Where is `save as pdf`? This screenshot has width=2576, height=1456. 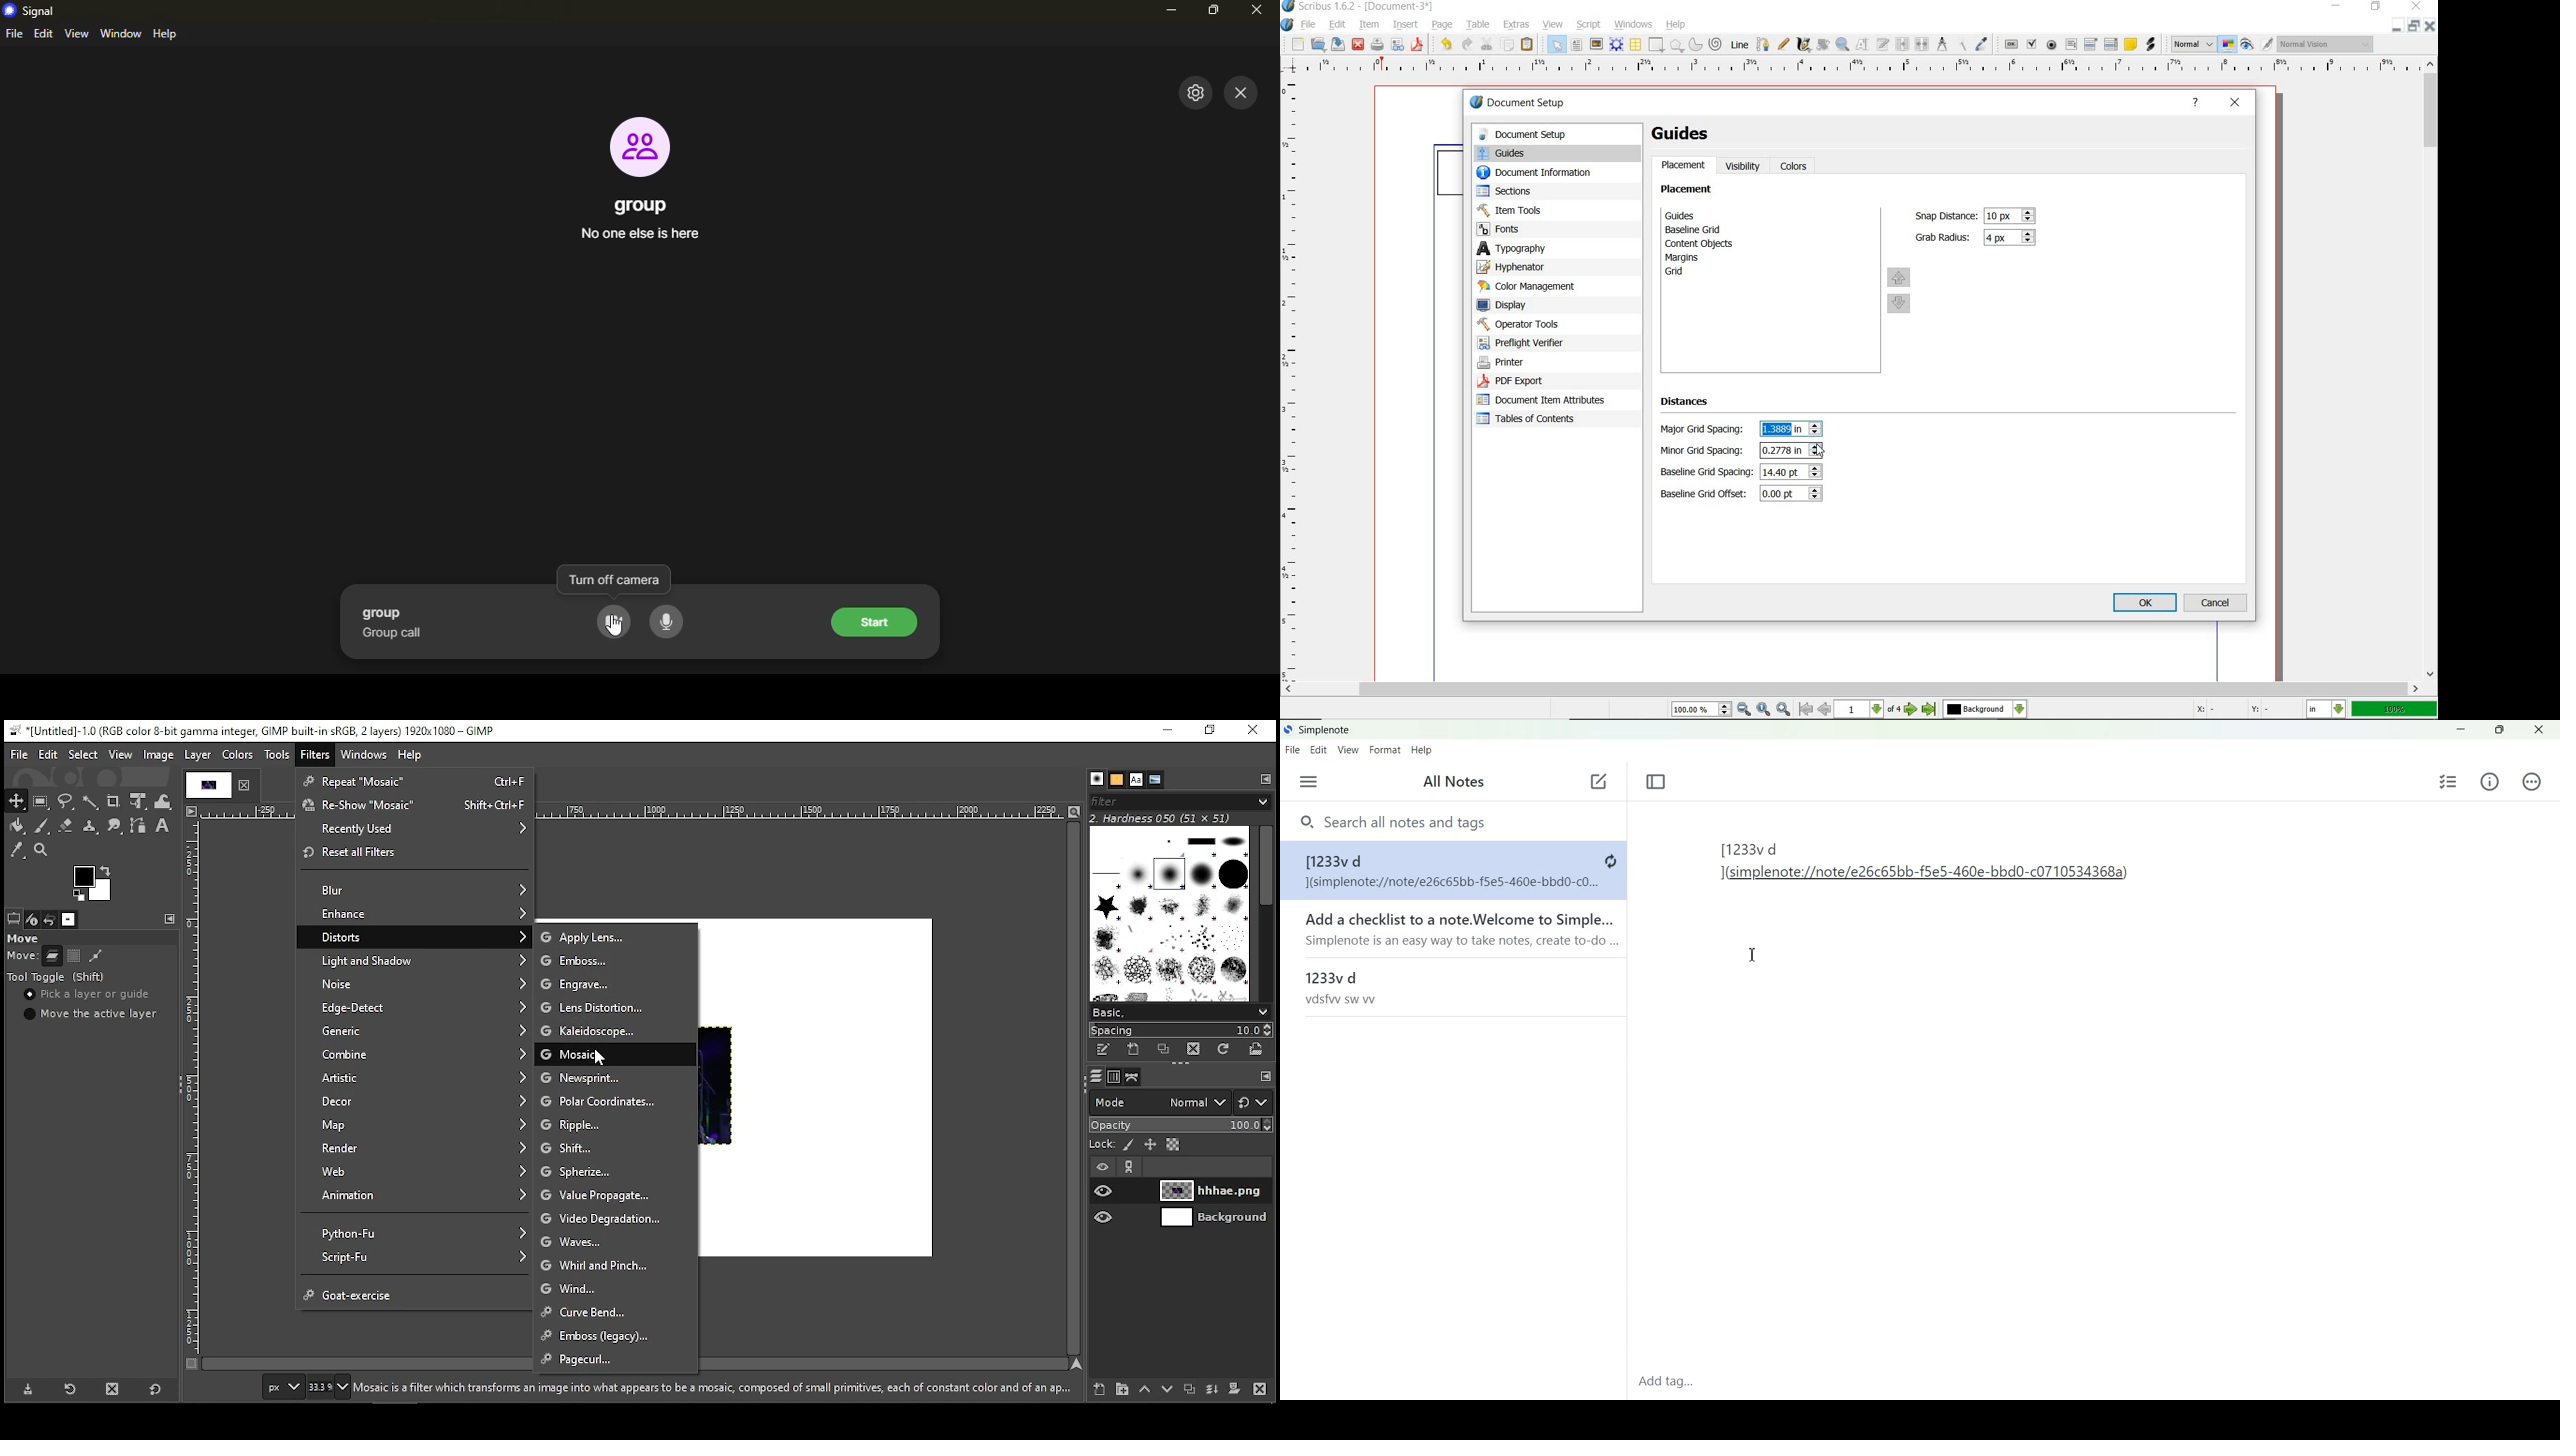
save as pdf is located at coordinates (1416, 45).